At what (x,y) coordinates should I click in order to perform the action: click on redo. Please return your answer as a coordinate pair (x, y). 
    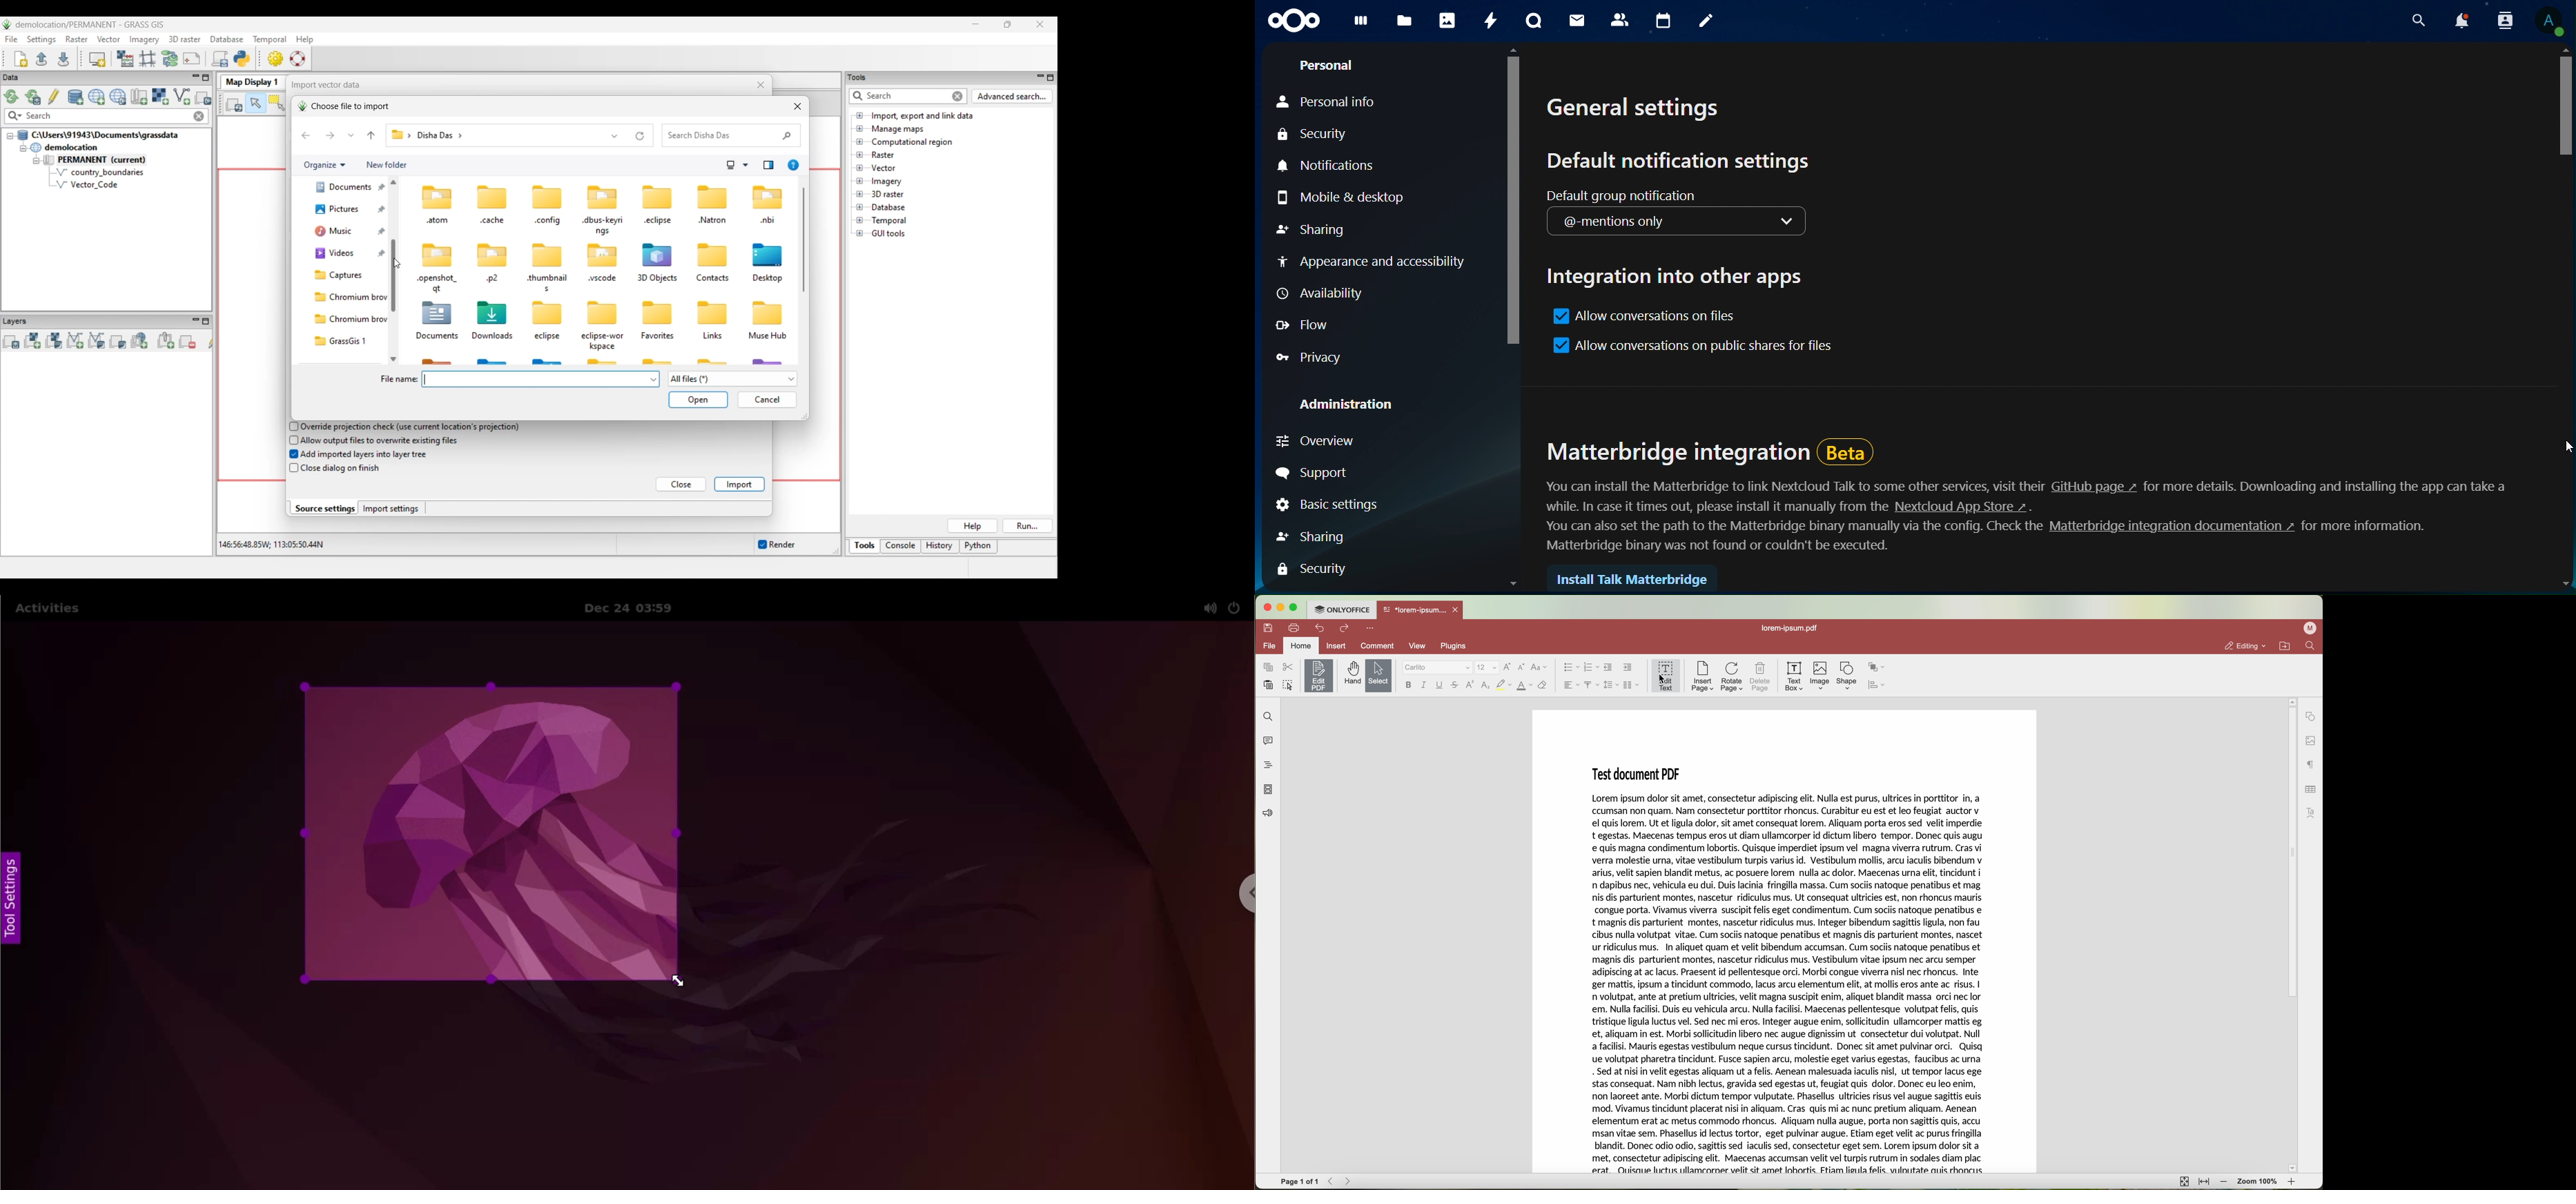
    Looking at the image, I should click on (1345, 628).